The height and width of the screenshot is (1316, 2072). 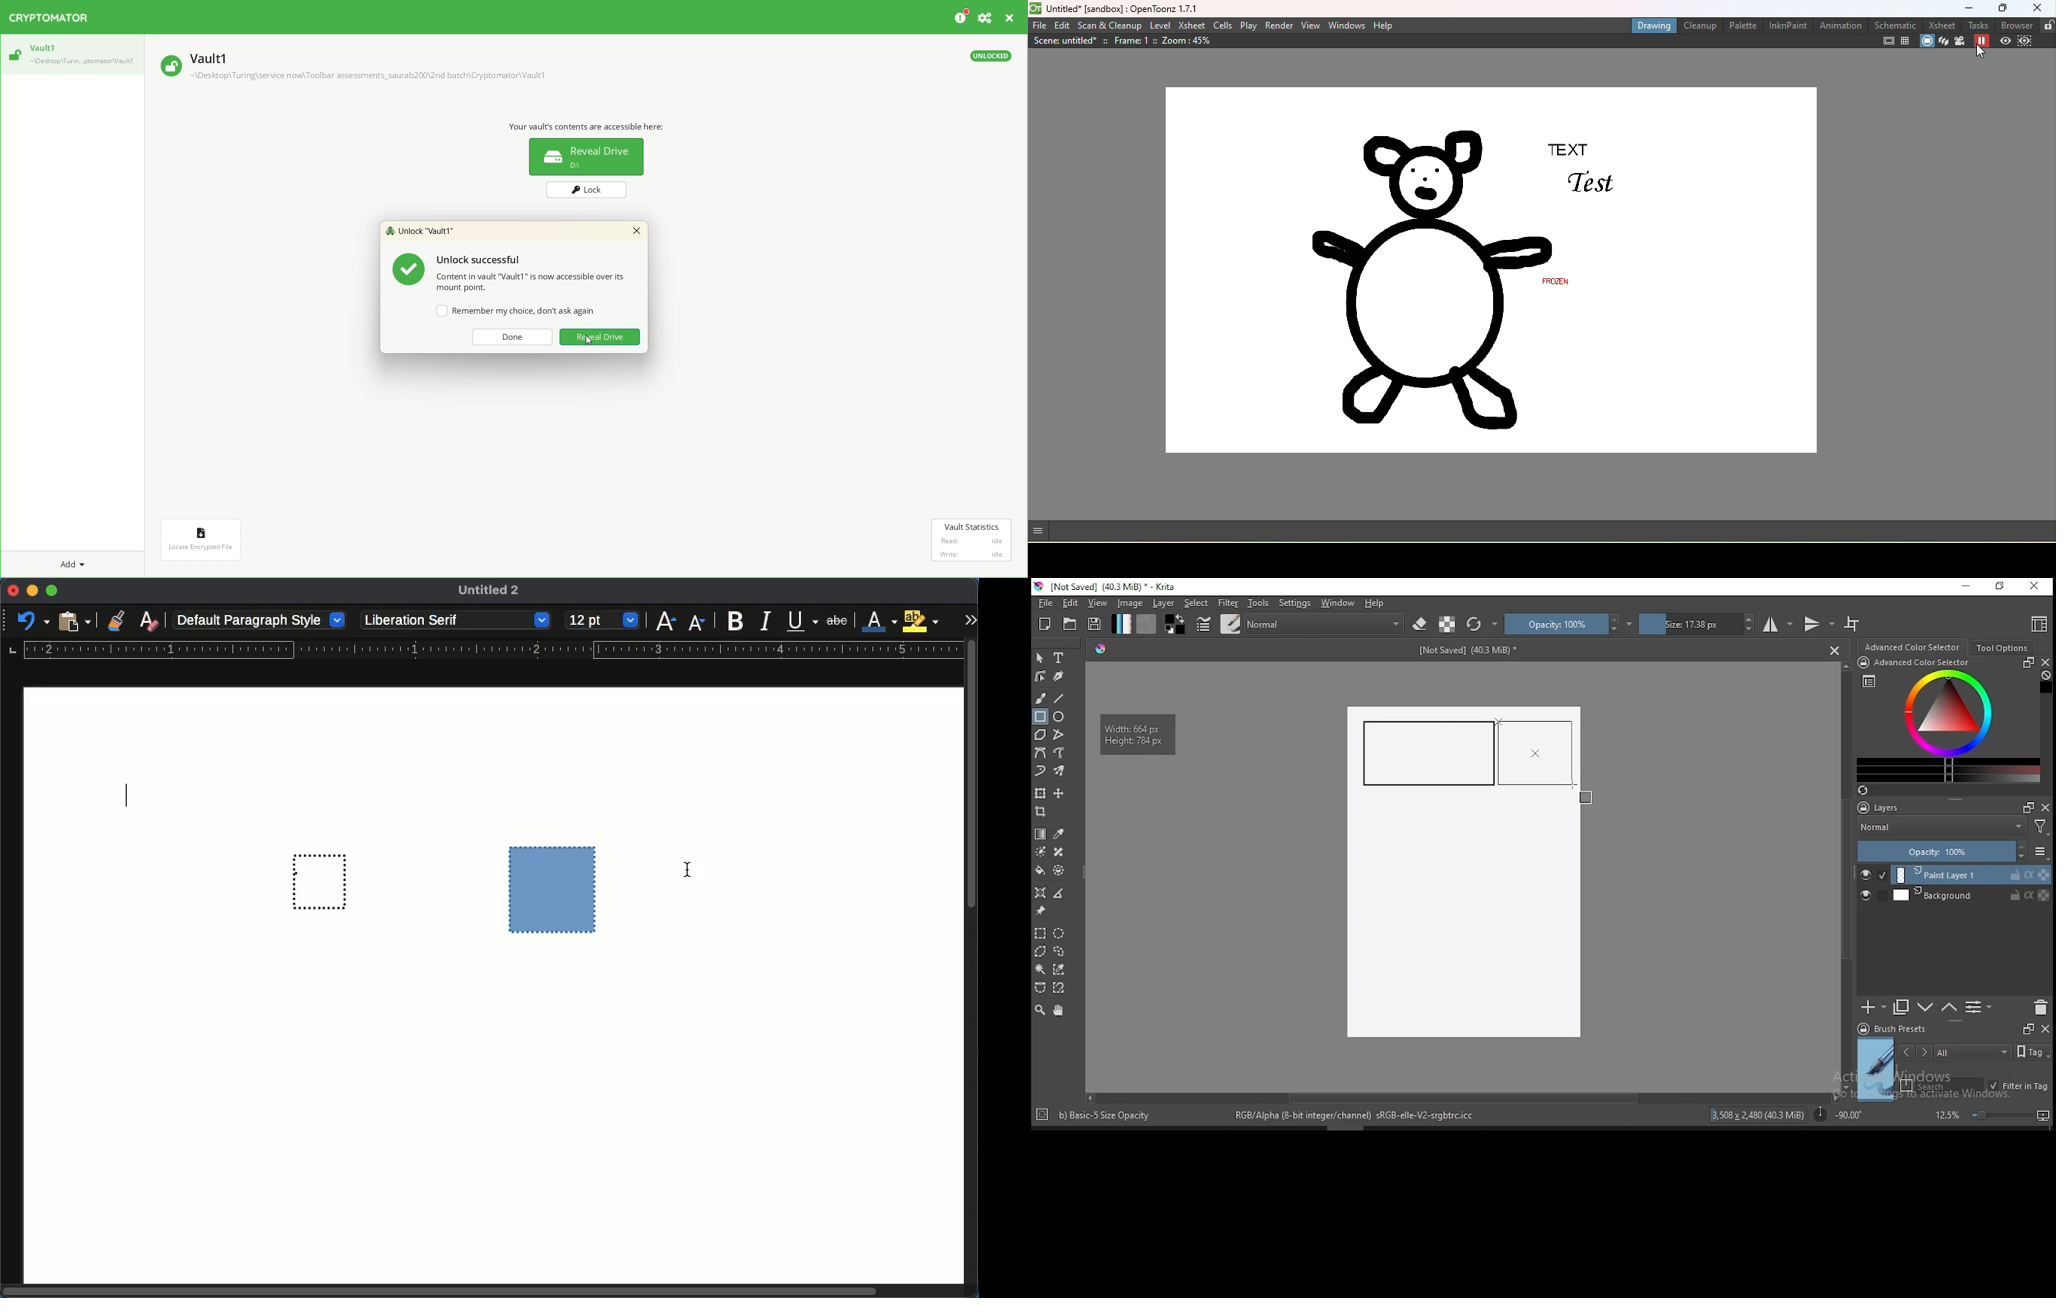 I want to click on smart patch tool, so click(x=1059, y=852).